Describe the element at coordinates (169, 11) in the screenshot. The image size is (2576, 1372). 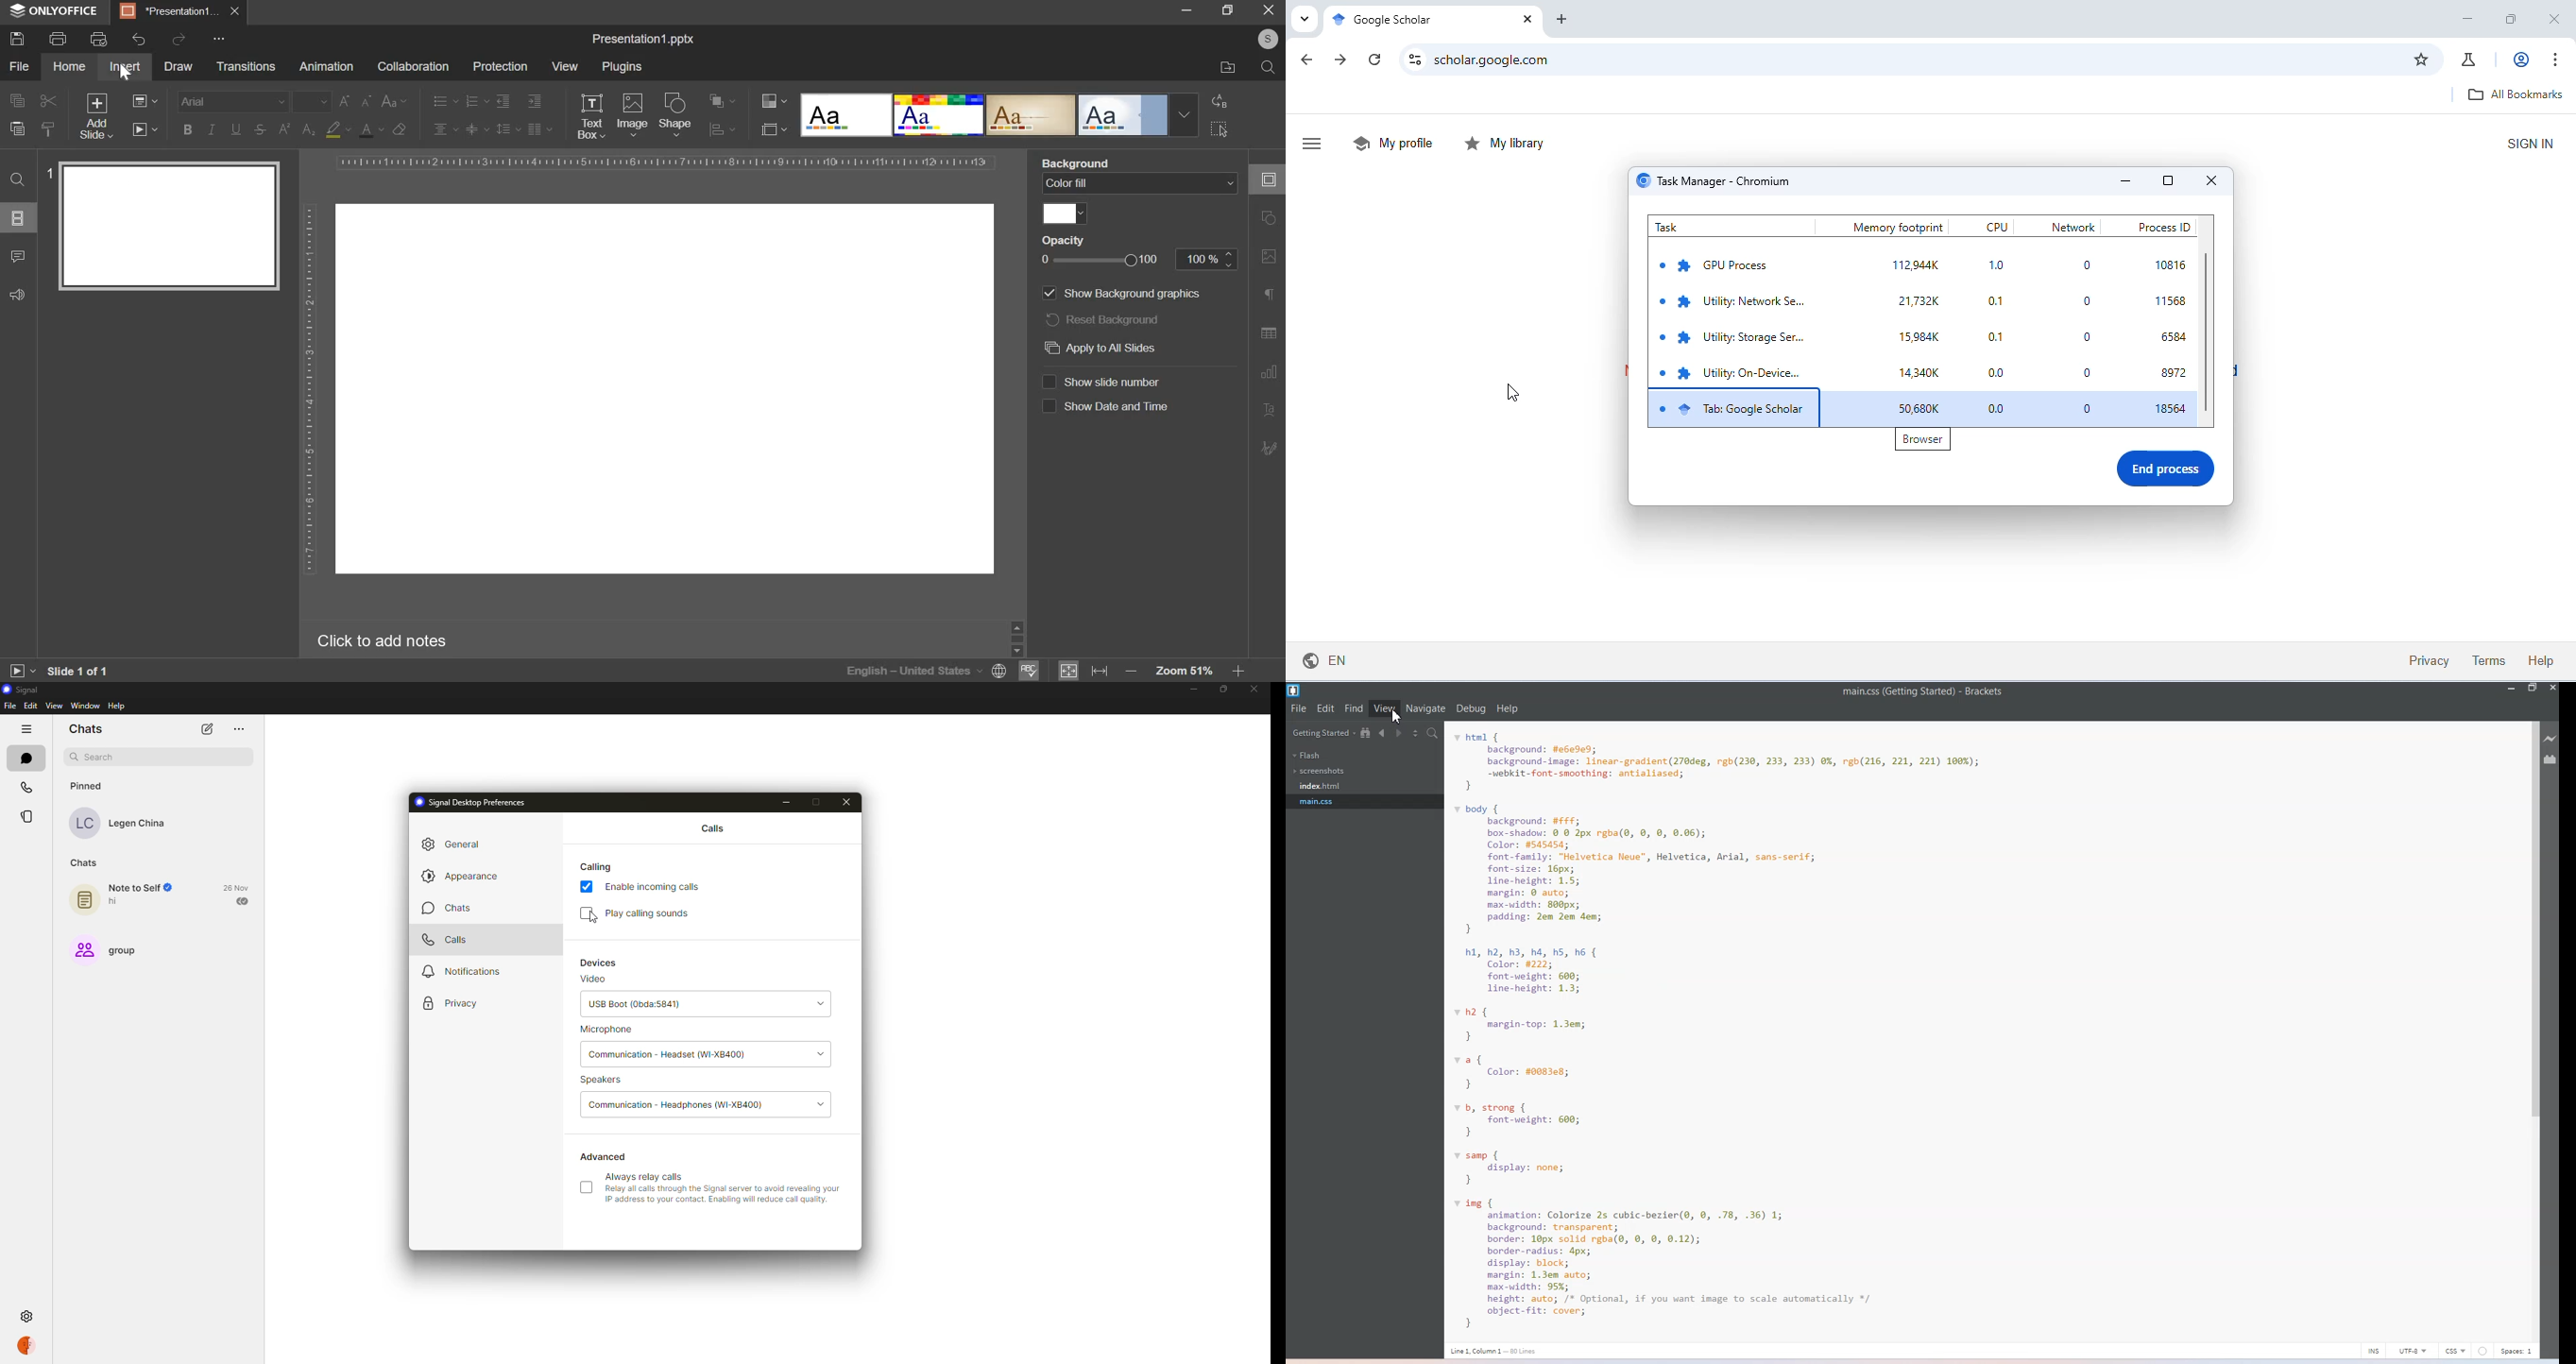
I see `presentation tab` at that location.